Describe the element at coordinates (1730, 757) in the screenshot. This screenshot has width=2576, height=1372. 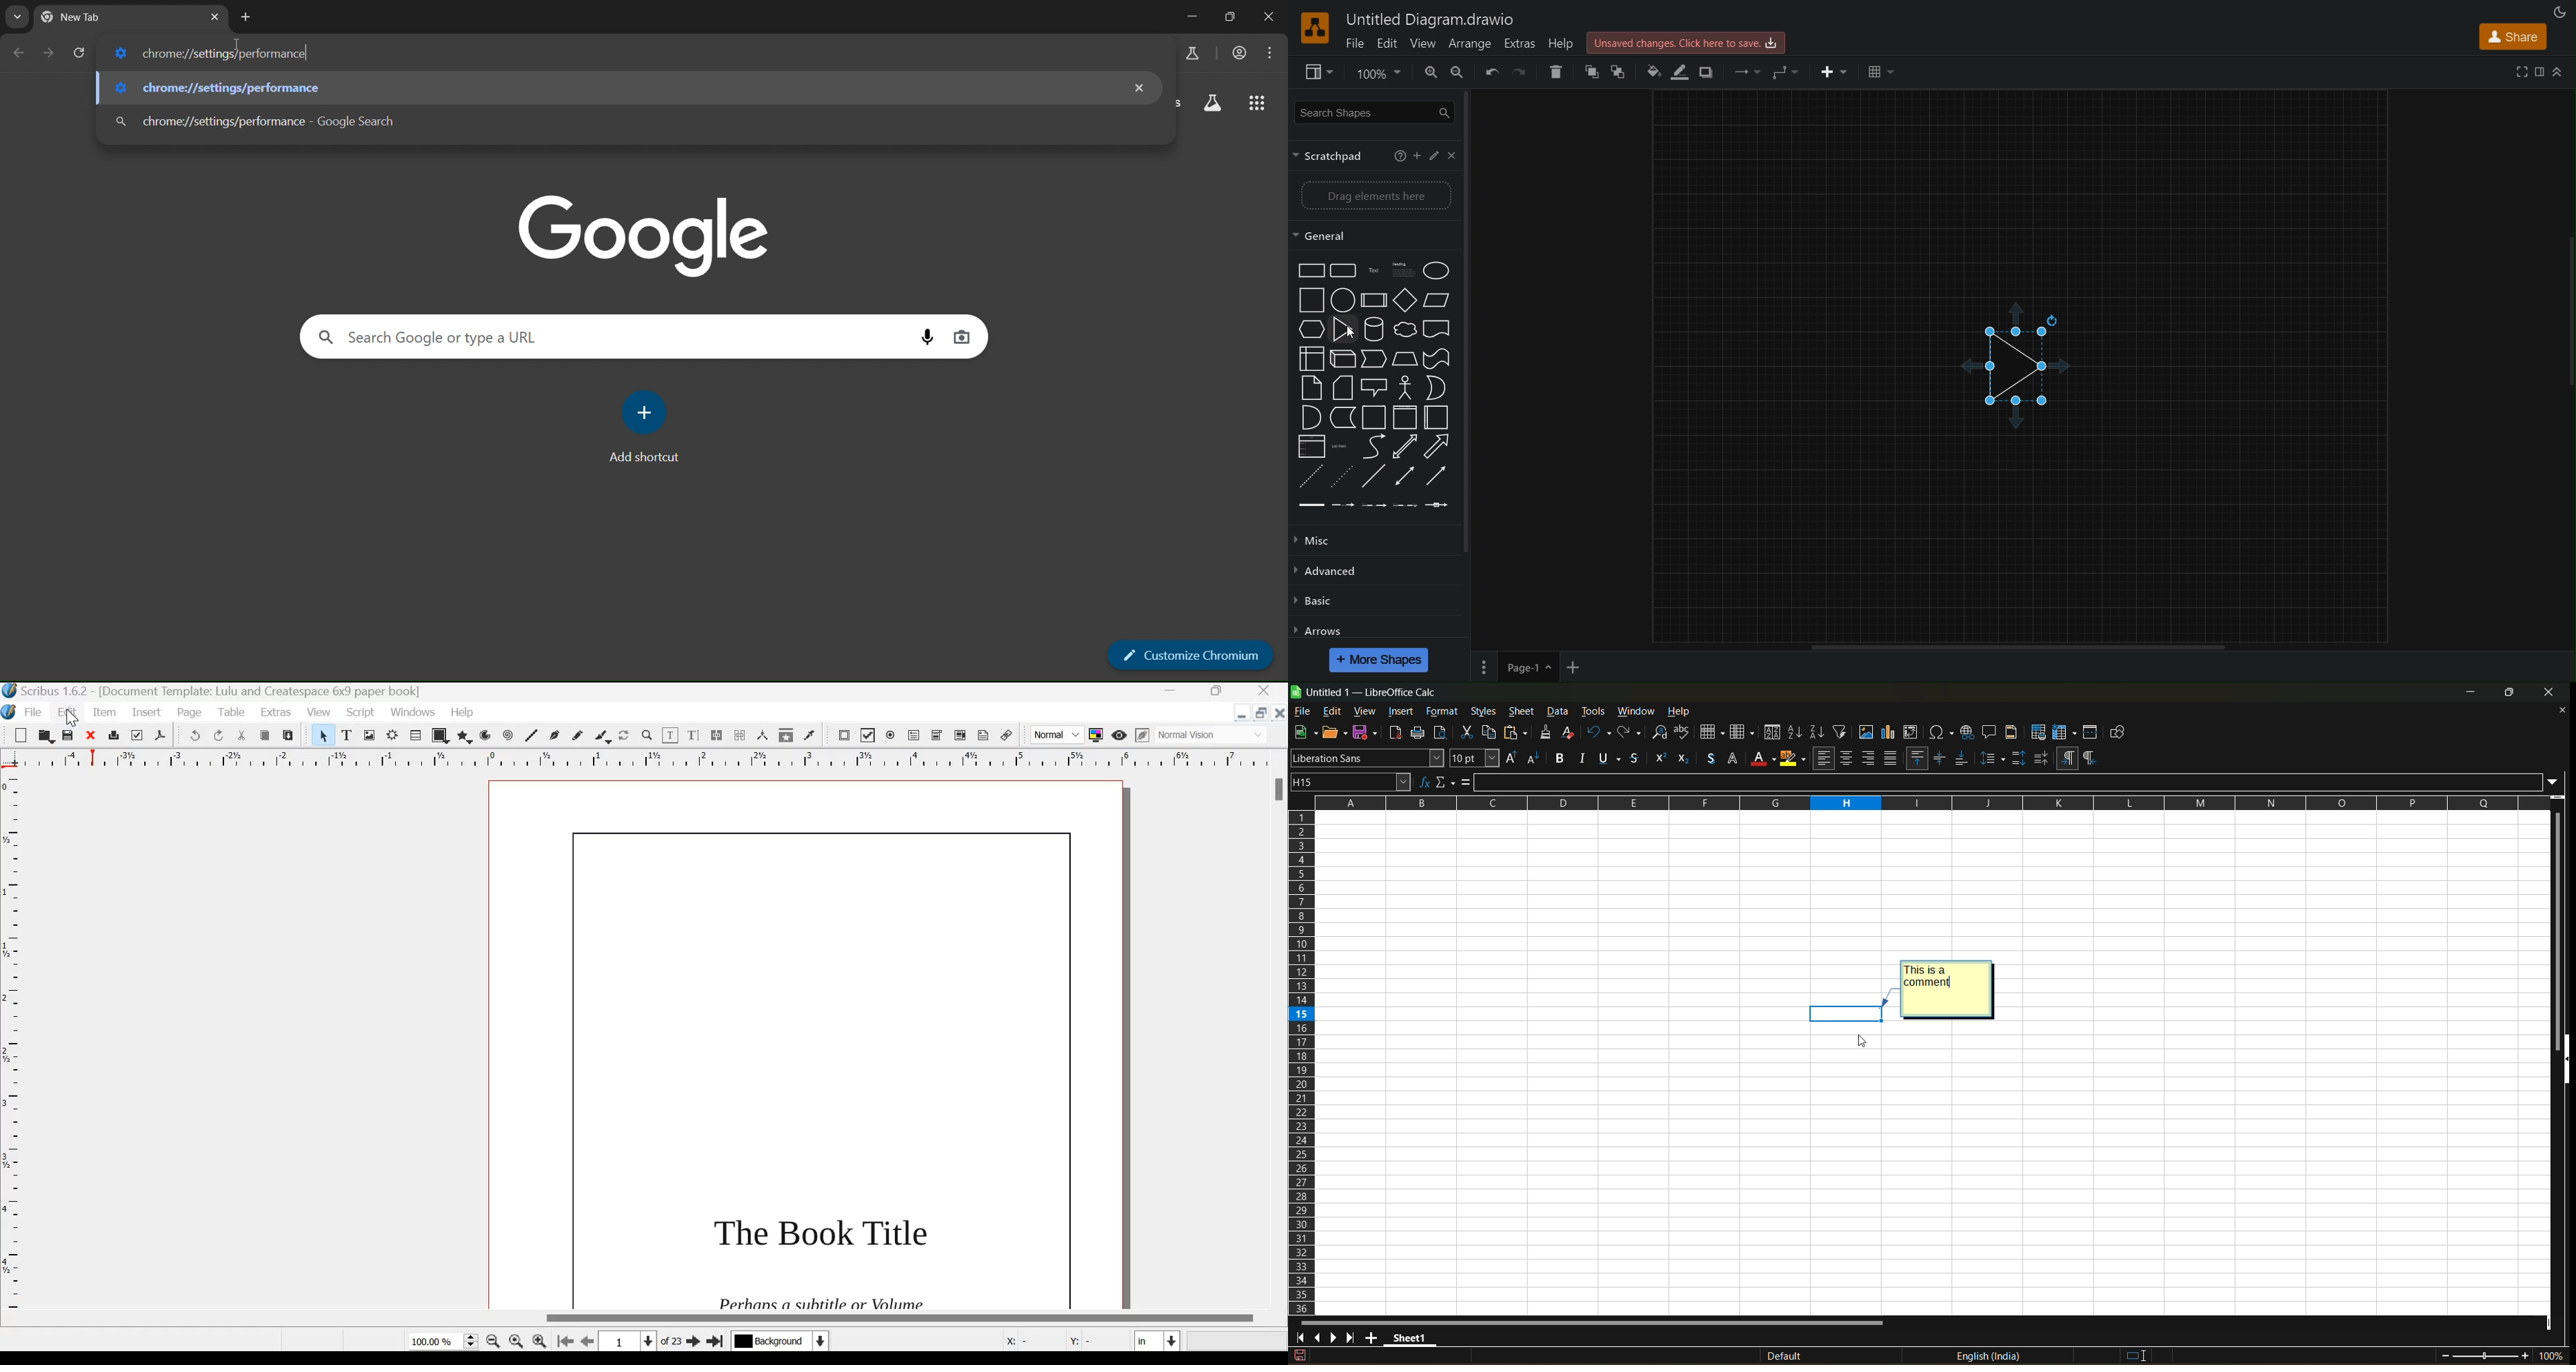
I see `align top` at that location.